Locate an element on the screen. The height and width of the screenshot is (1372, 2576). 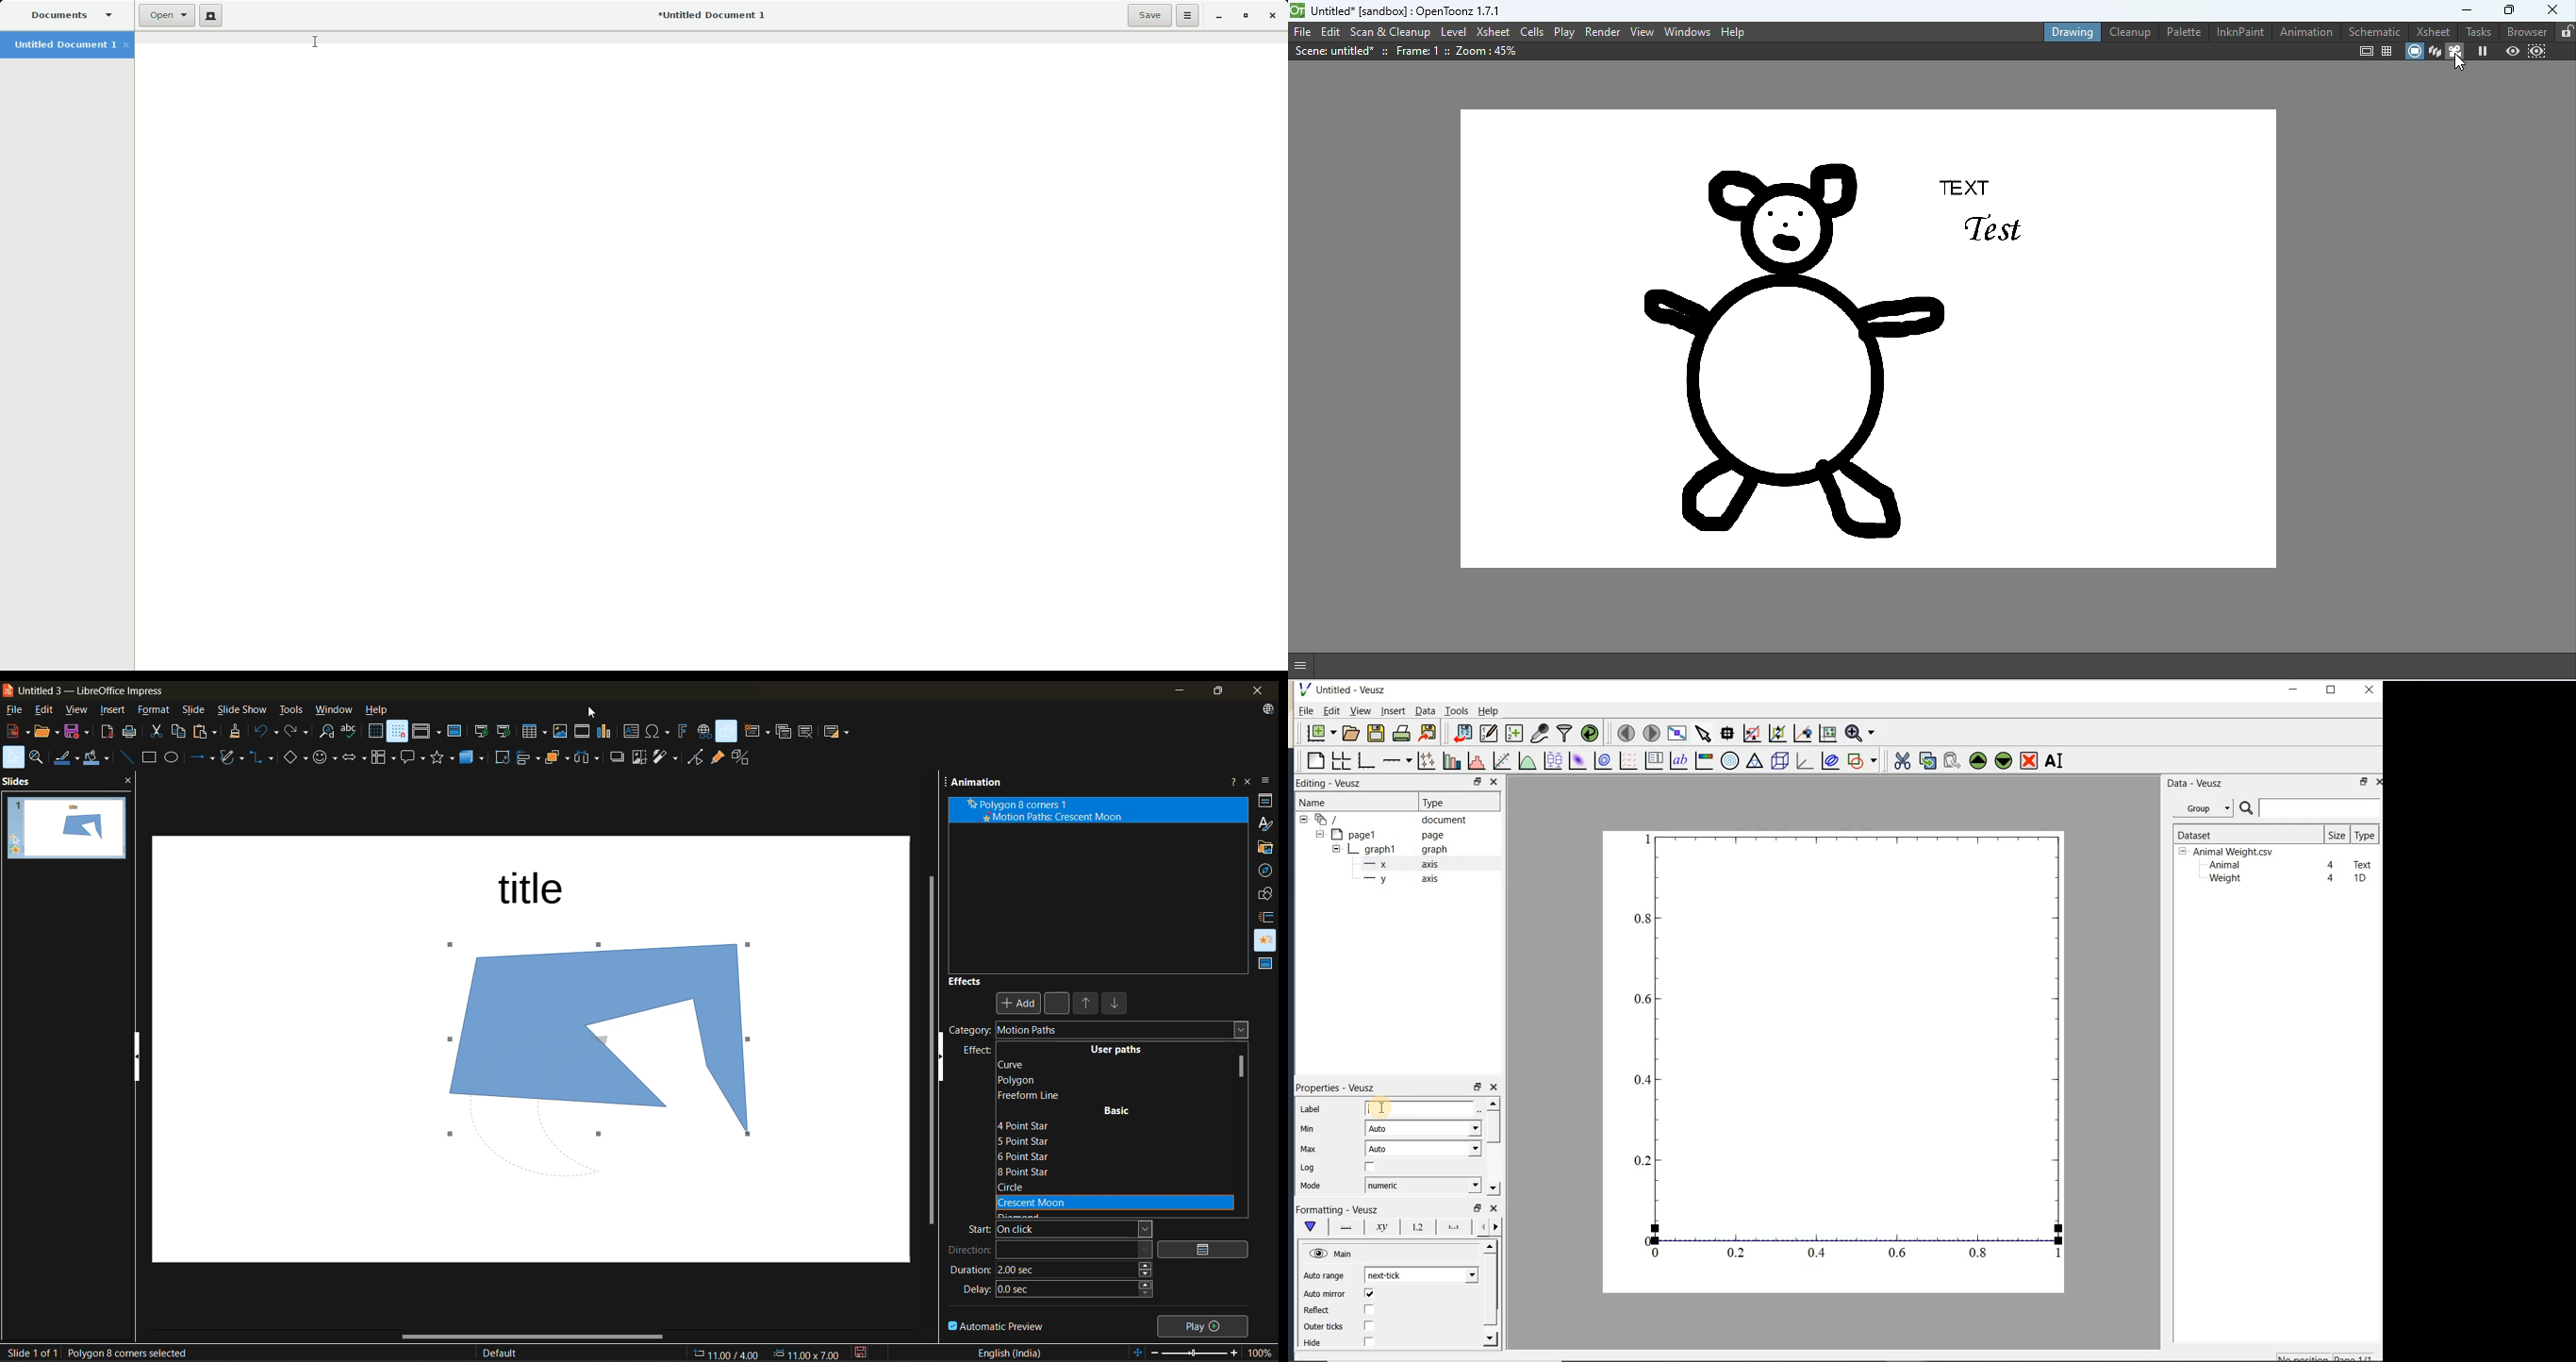
4 is located at coordinates (2332, 866).